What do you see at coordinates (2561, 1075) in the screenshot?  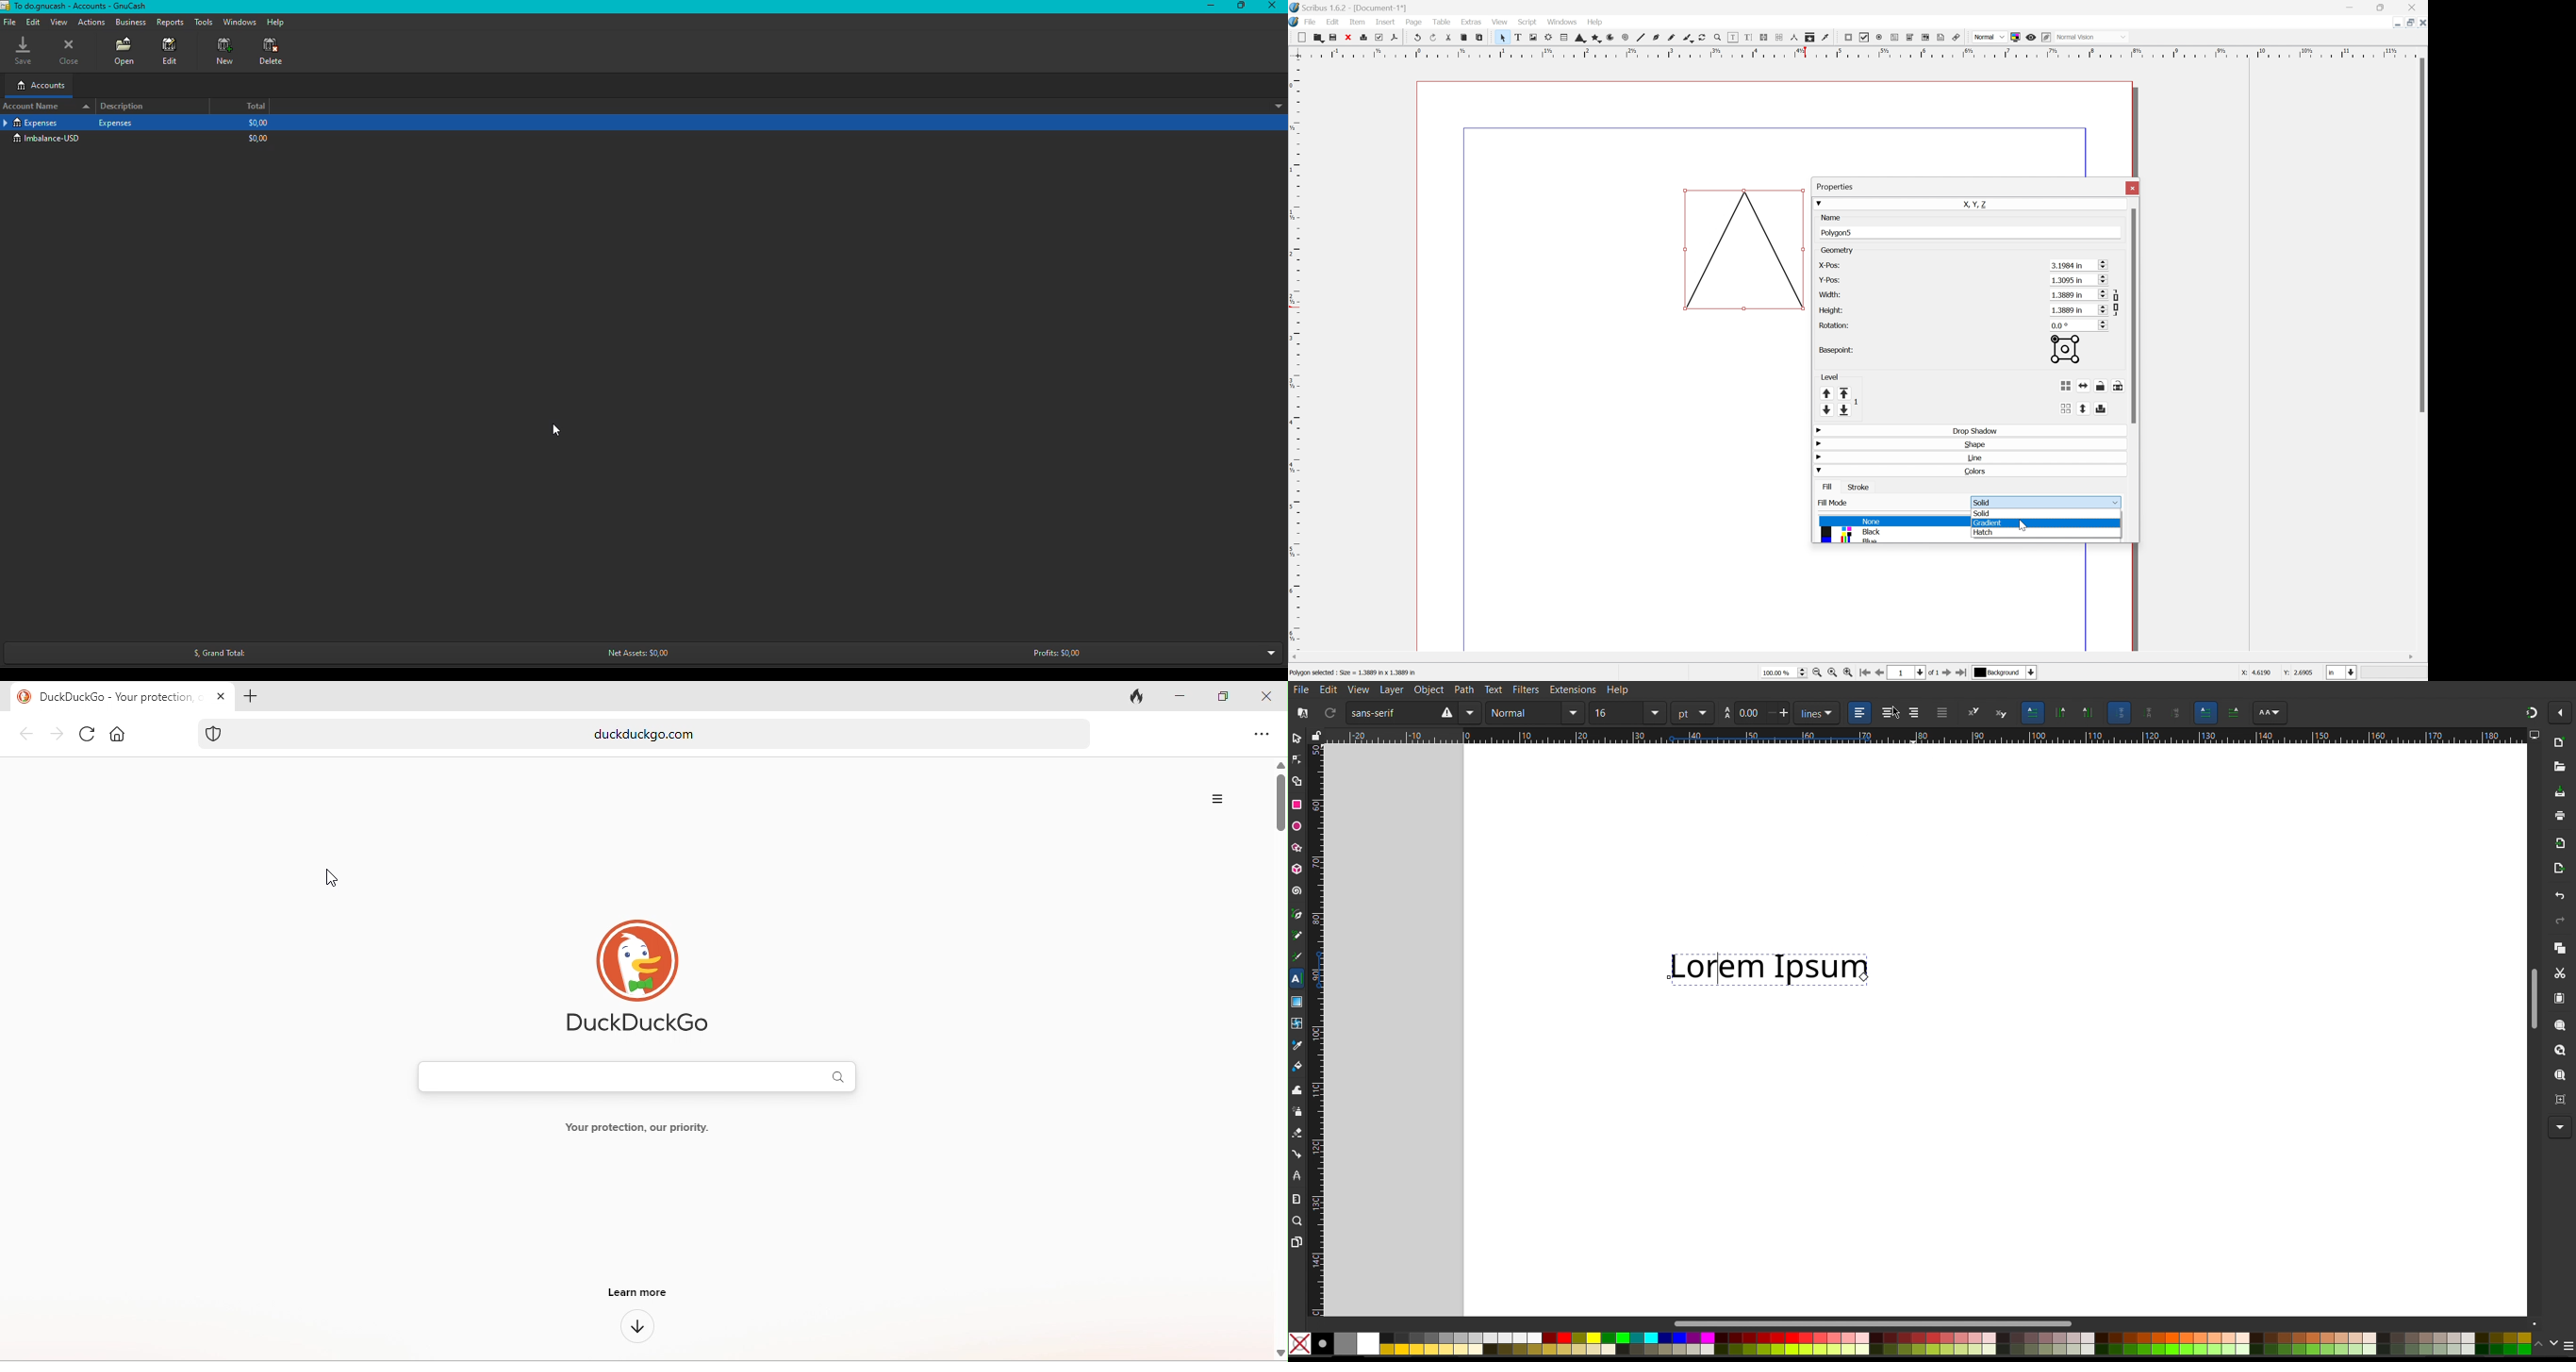 I see `Zoom Screen` at bounding box center [2561, 1075].